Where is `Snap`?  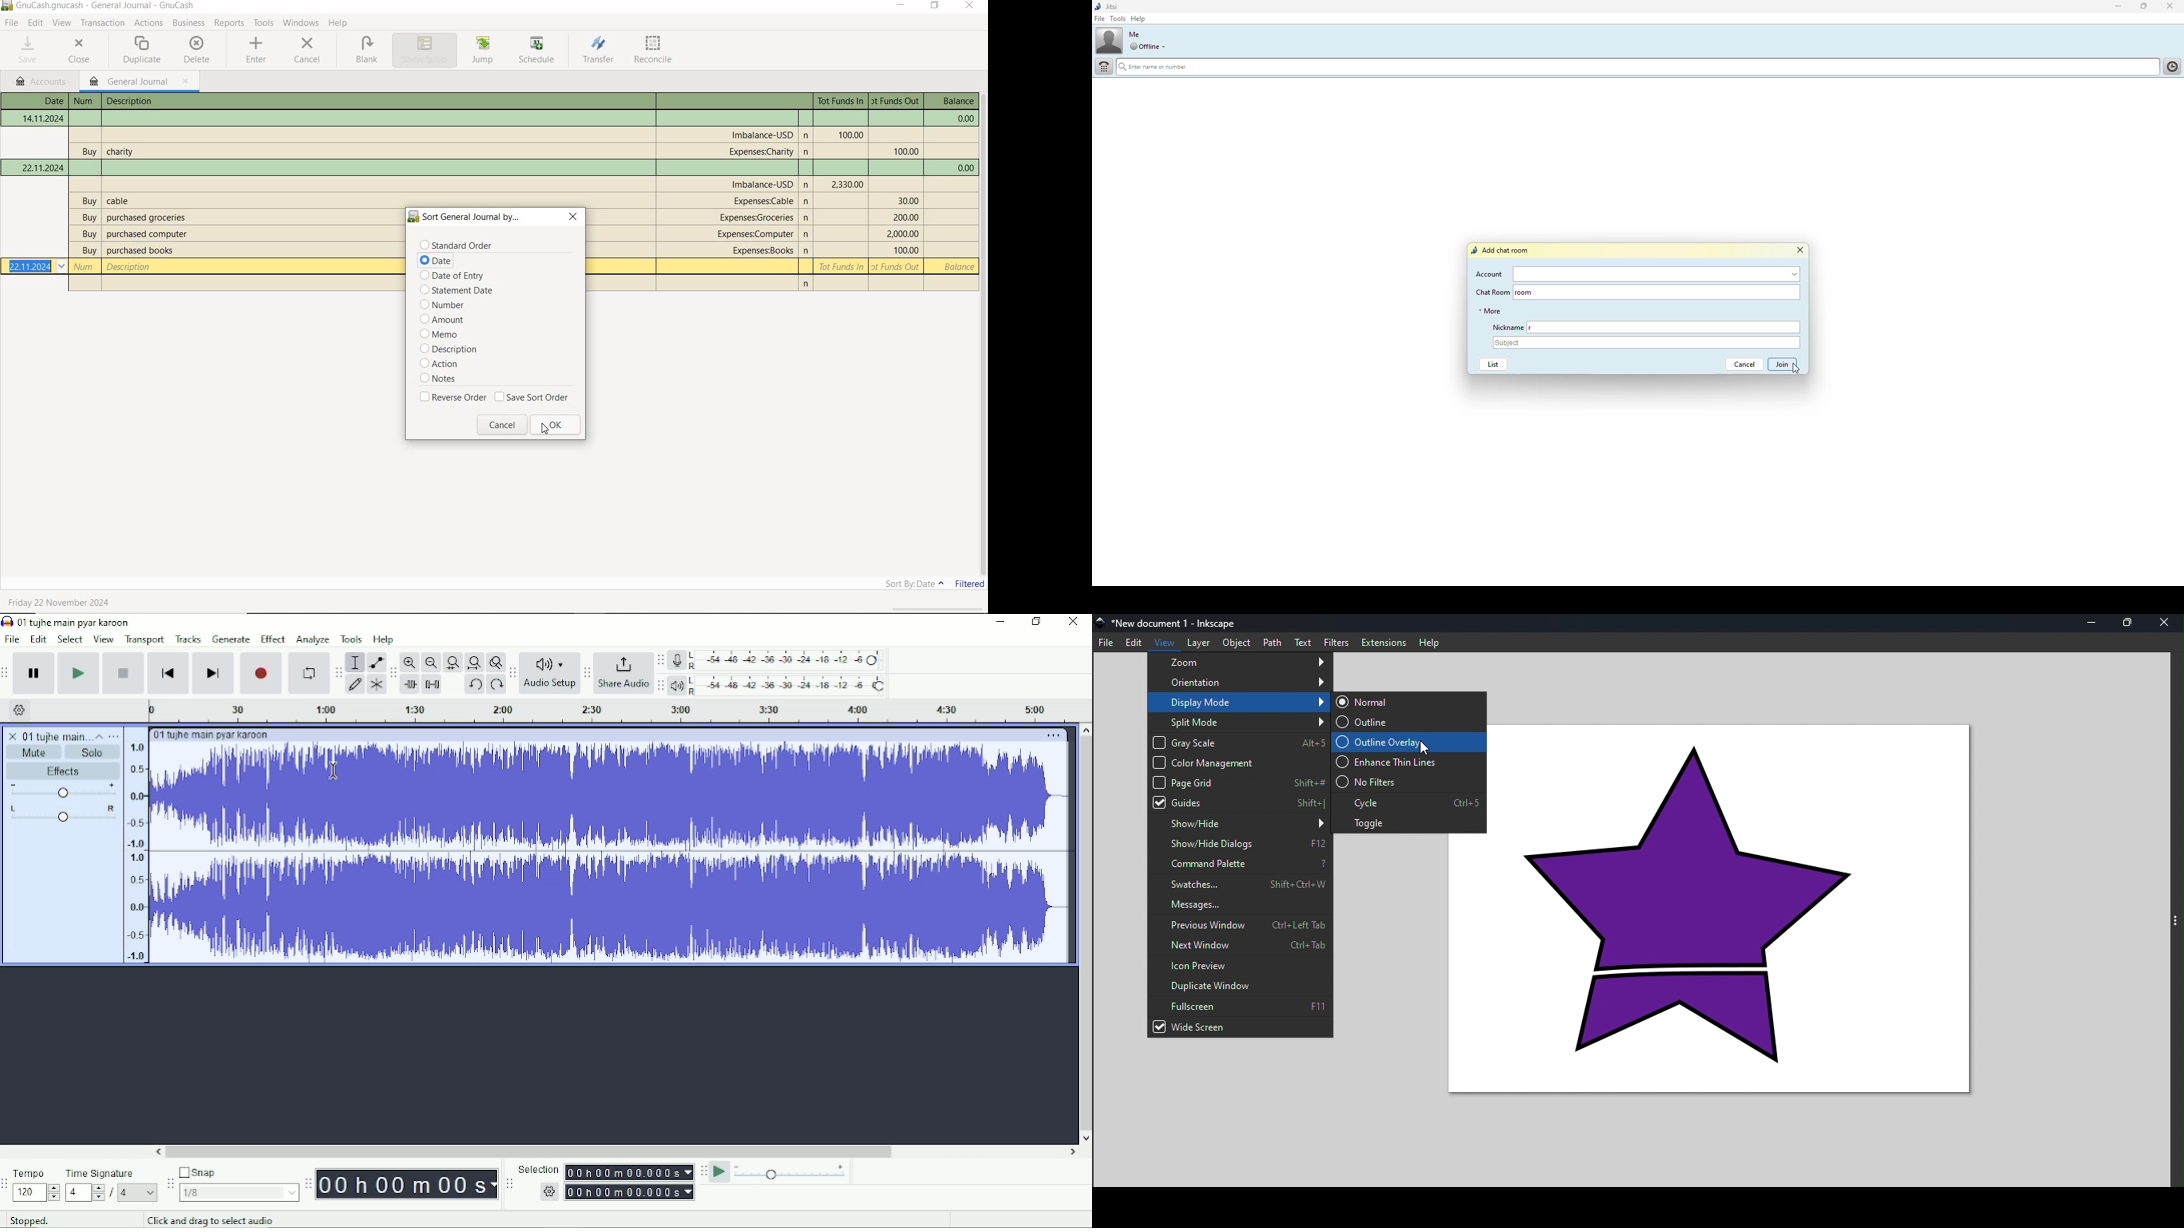
Snap is located at coordinates (238, 1183).